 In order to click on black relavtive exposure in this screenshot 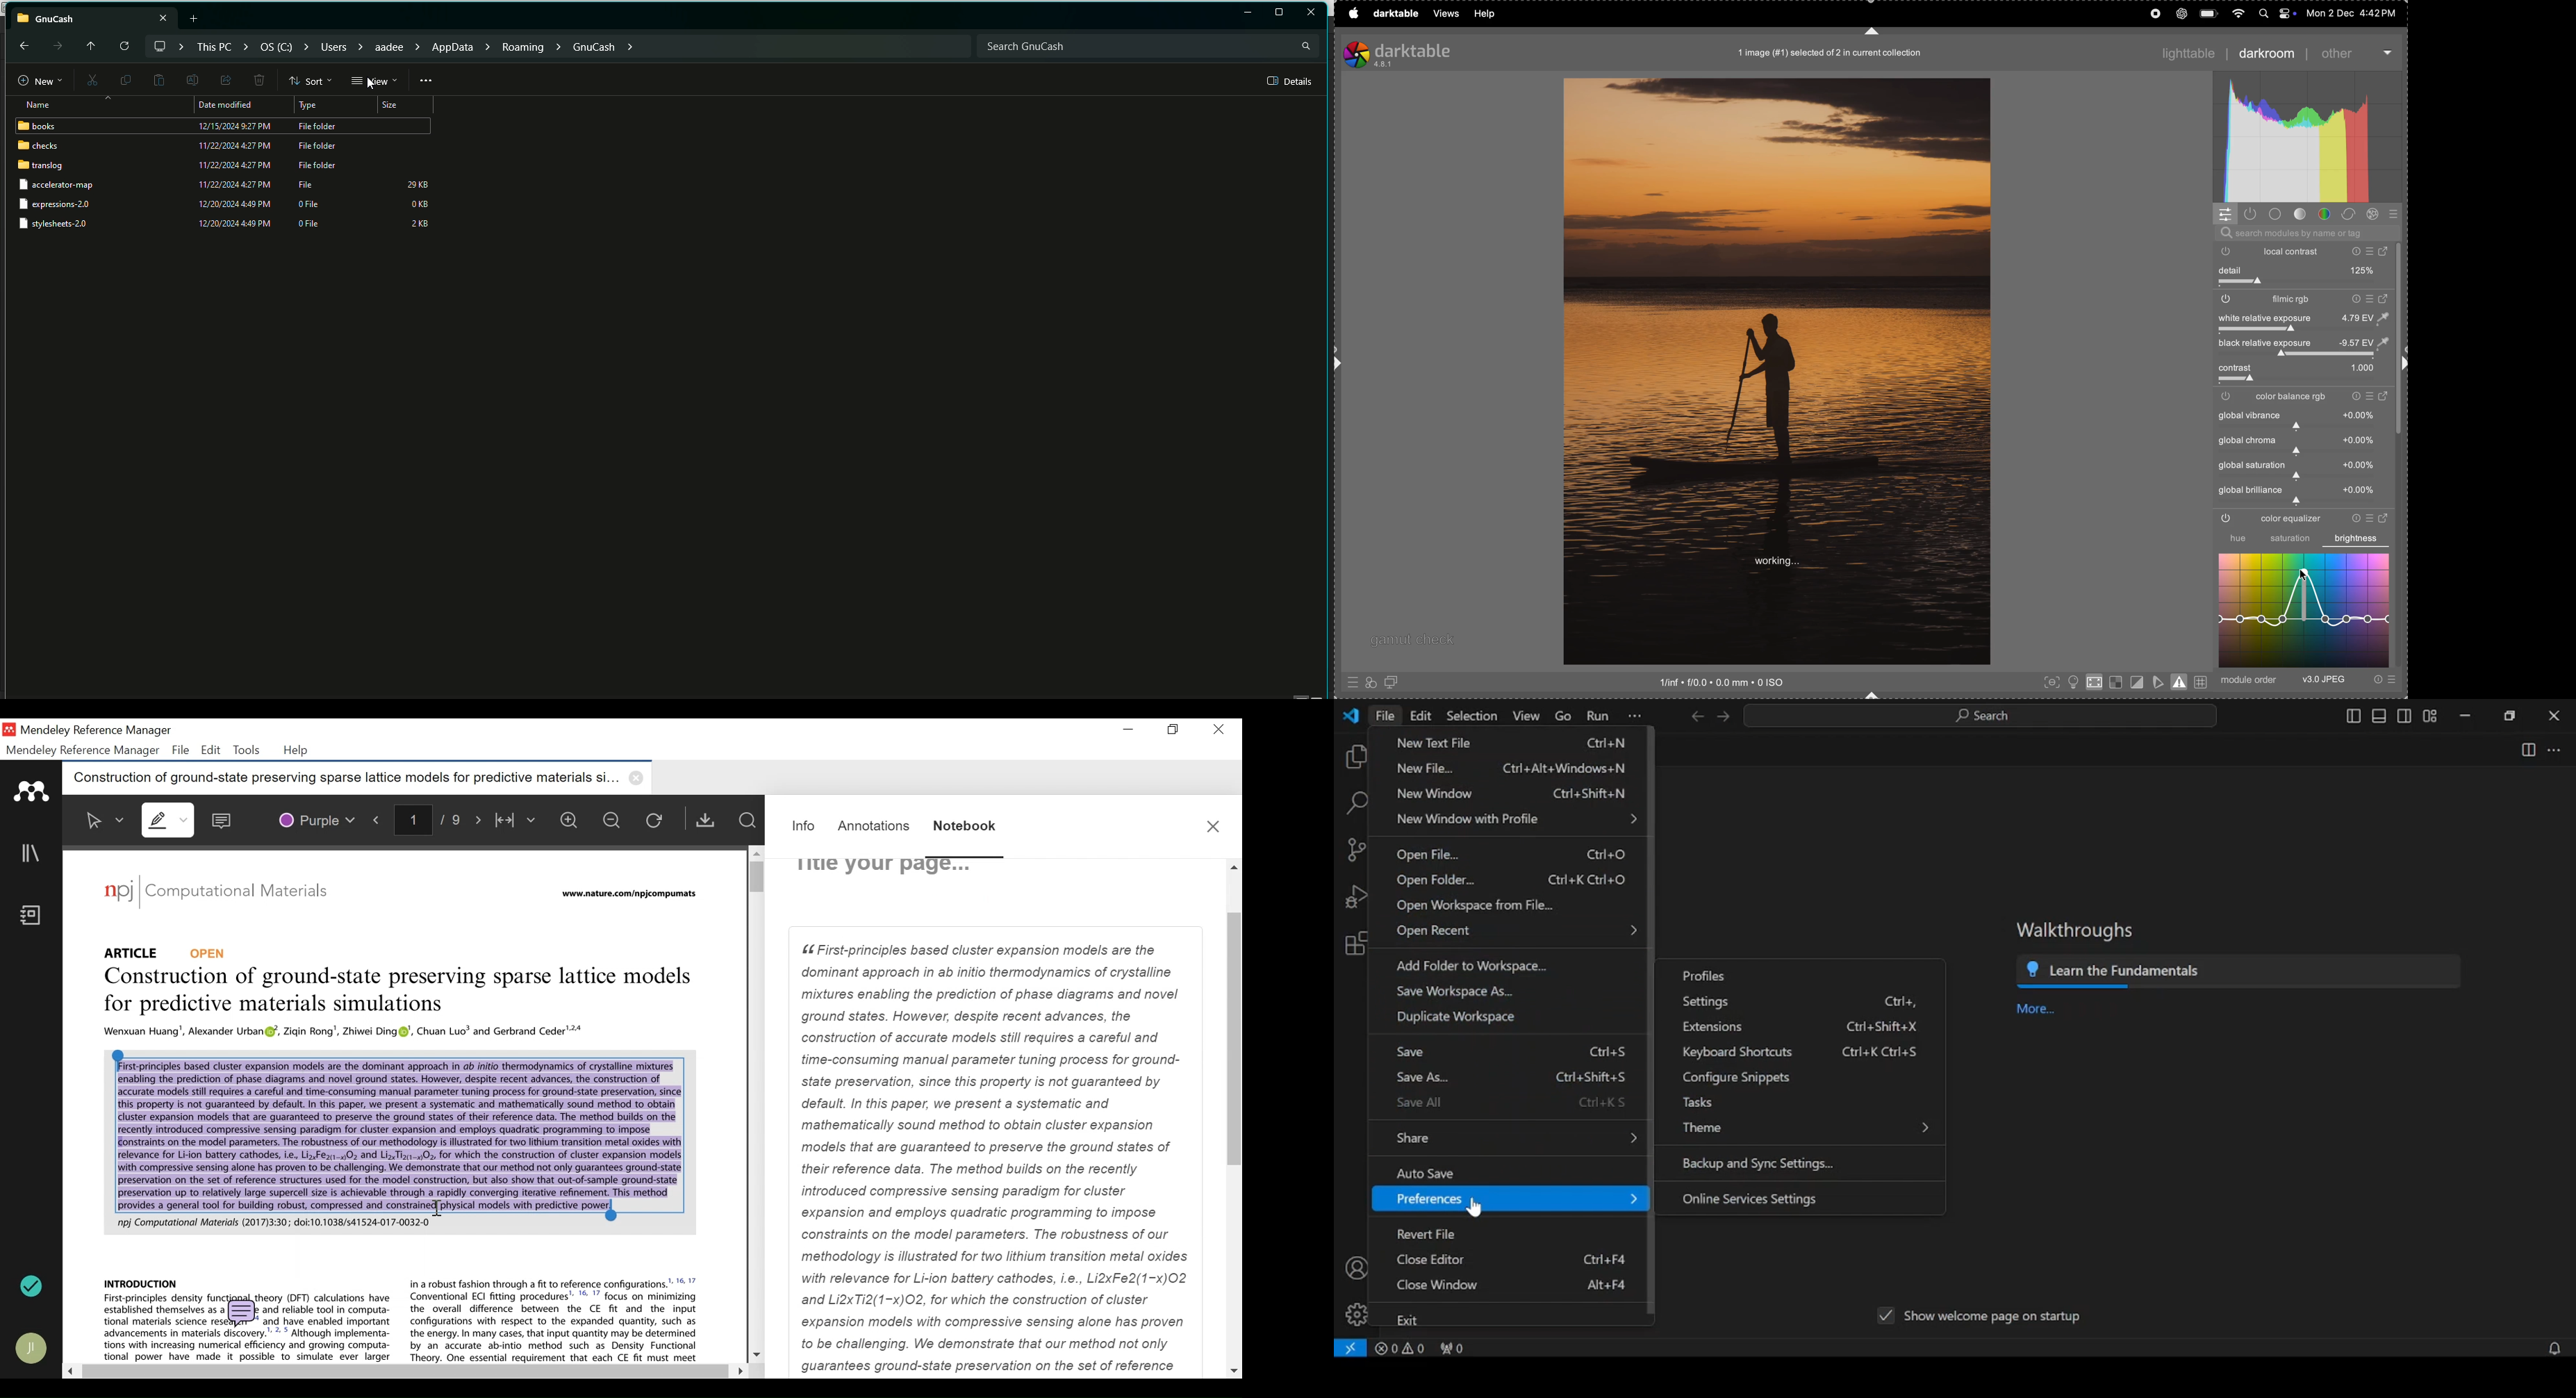, I will do `click(2309, 343)`.